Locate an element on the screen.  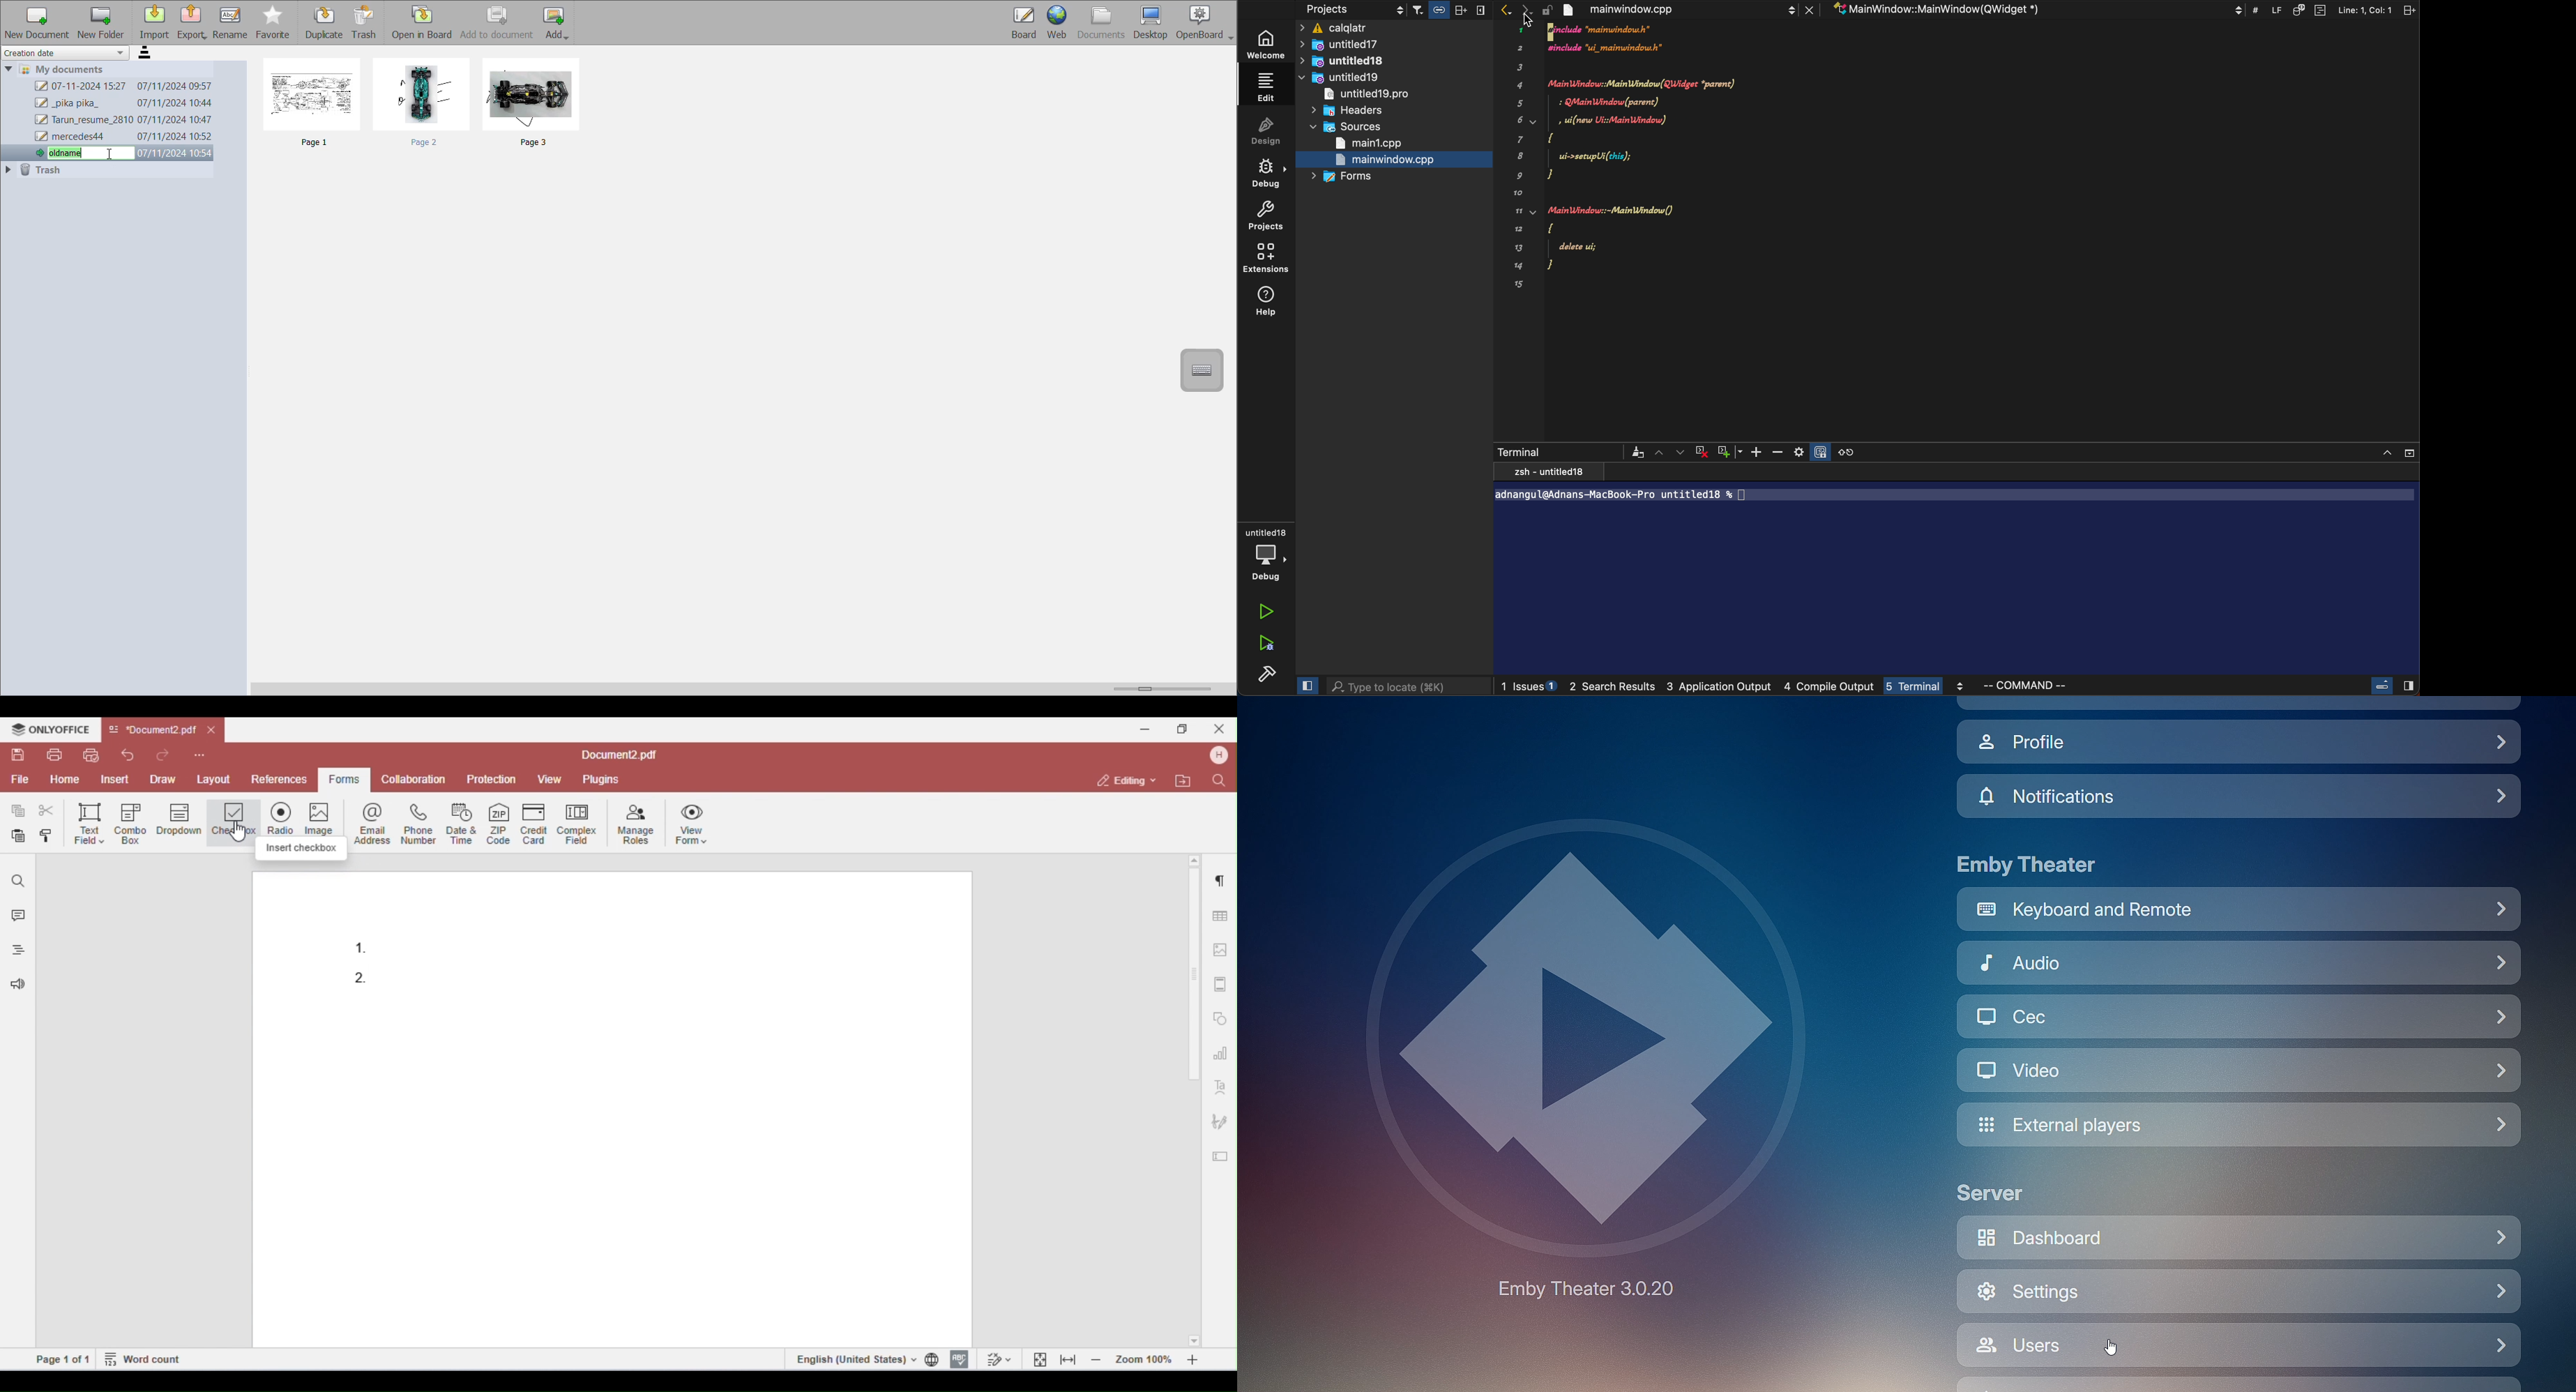
welcome is located at coordinates (1270, 44).